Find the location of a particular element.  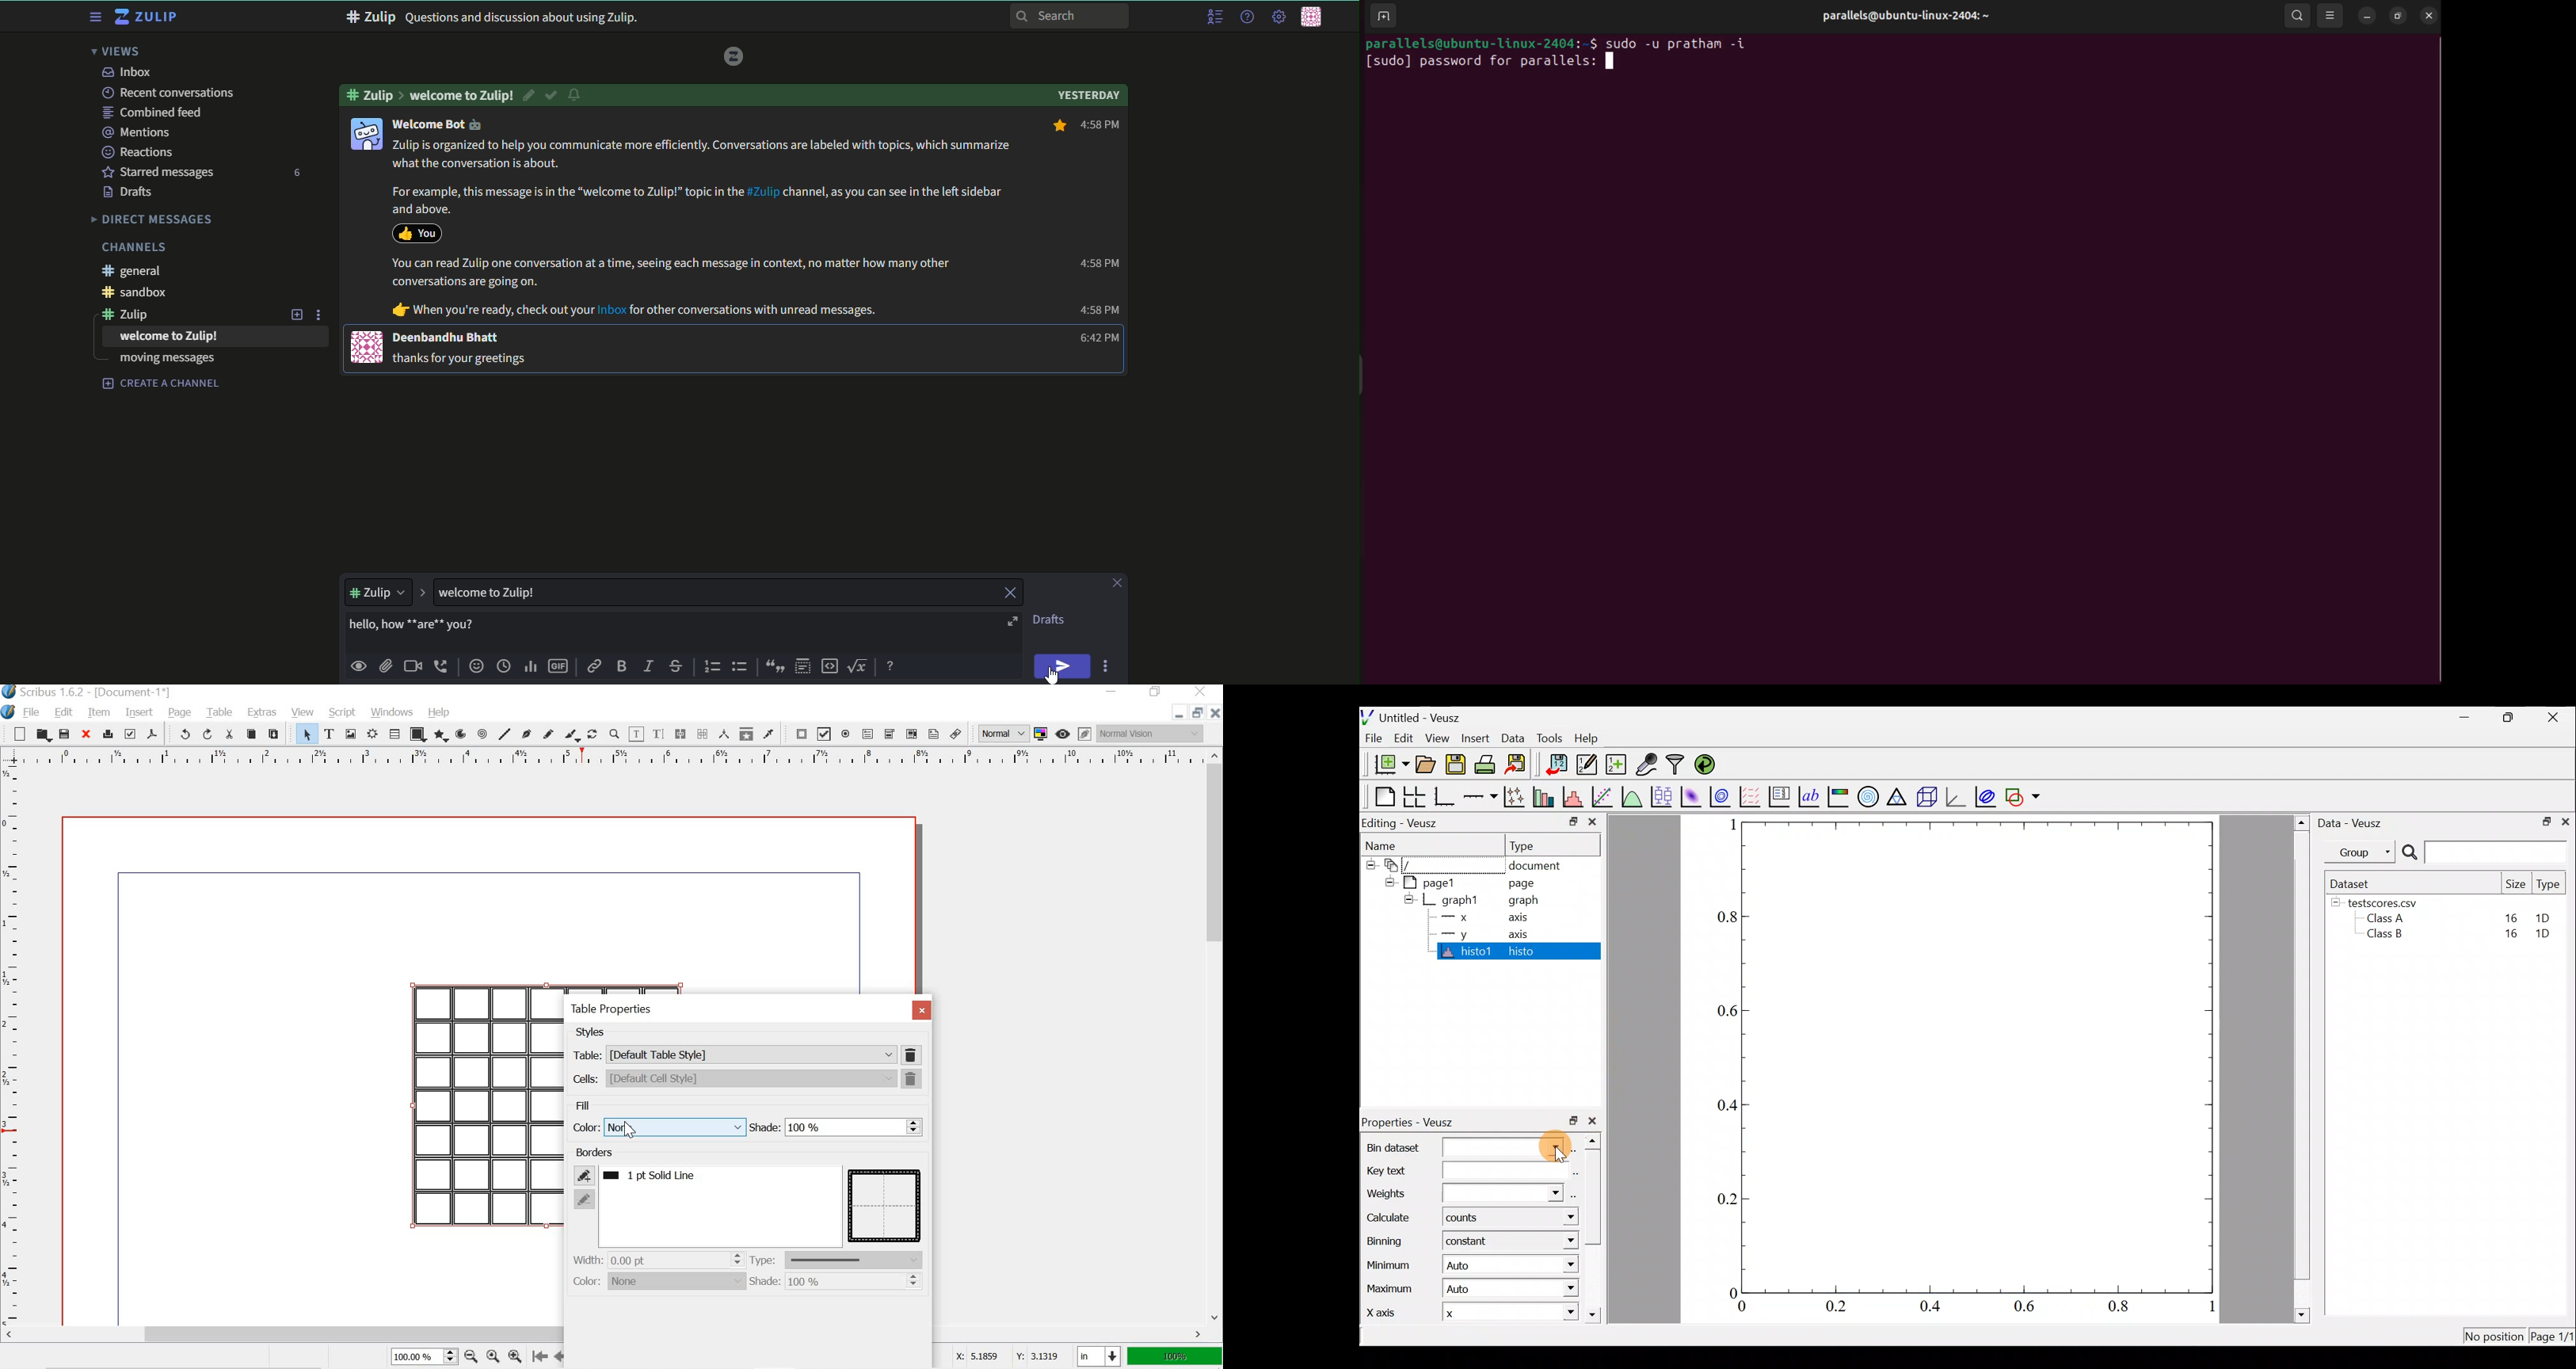

text is located at coordinates (1050, 620).